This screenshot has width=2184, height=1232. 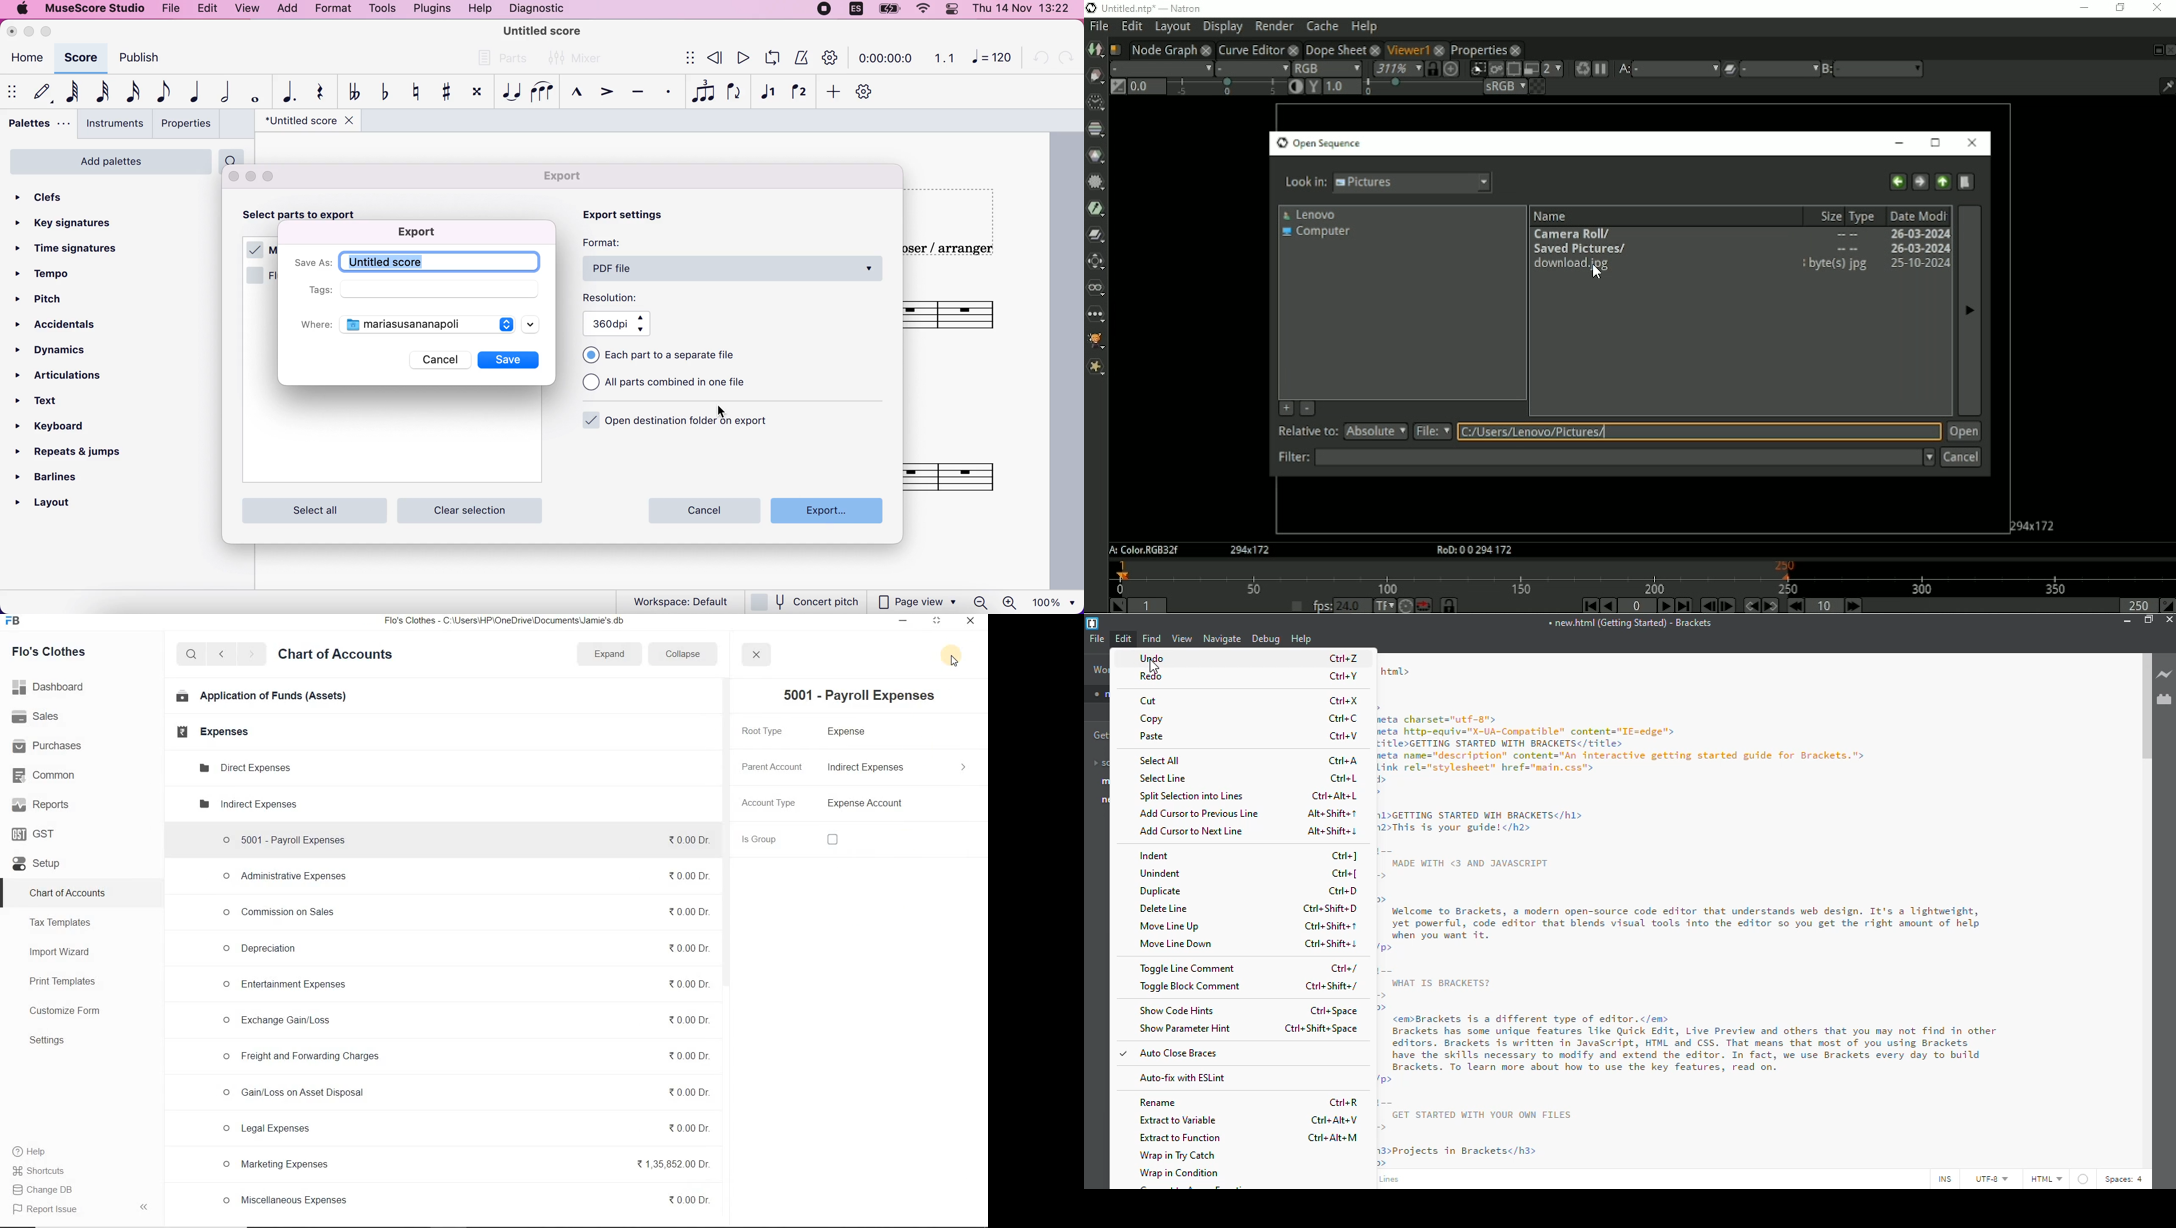 I want to click on 5001 - Payroll Expenses, so click(x=855, y=696).